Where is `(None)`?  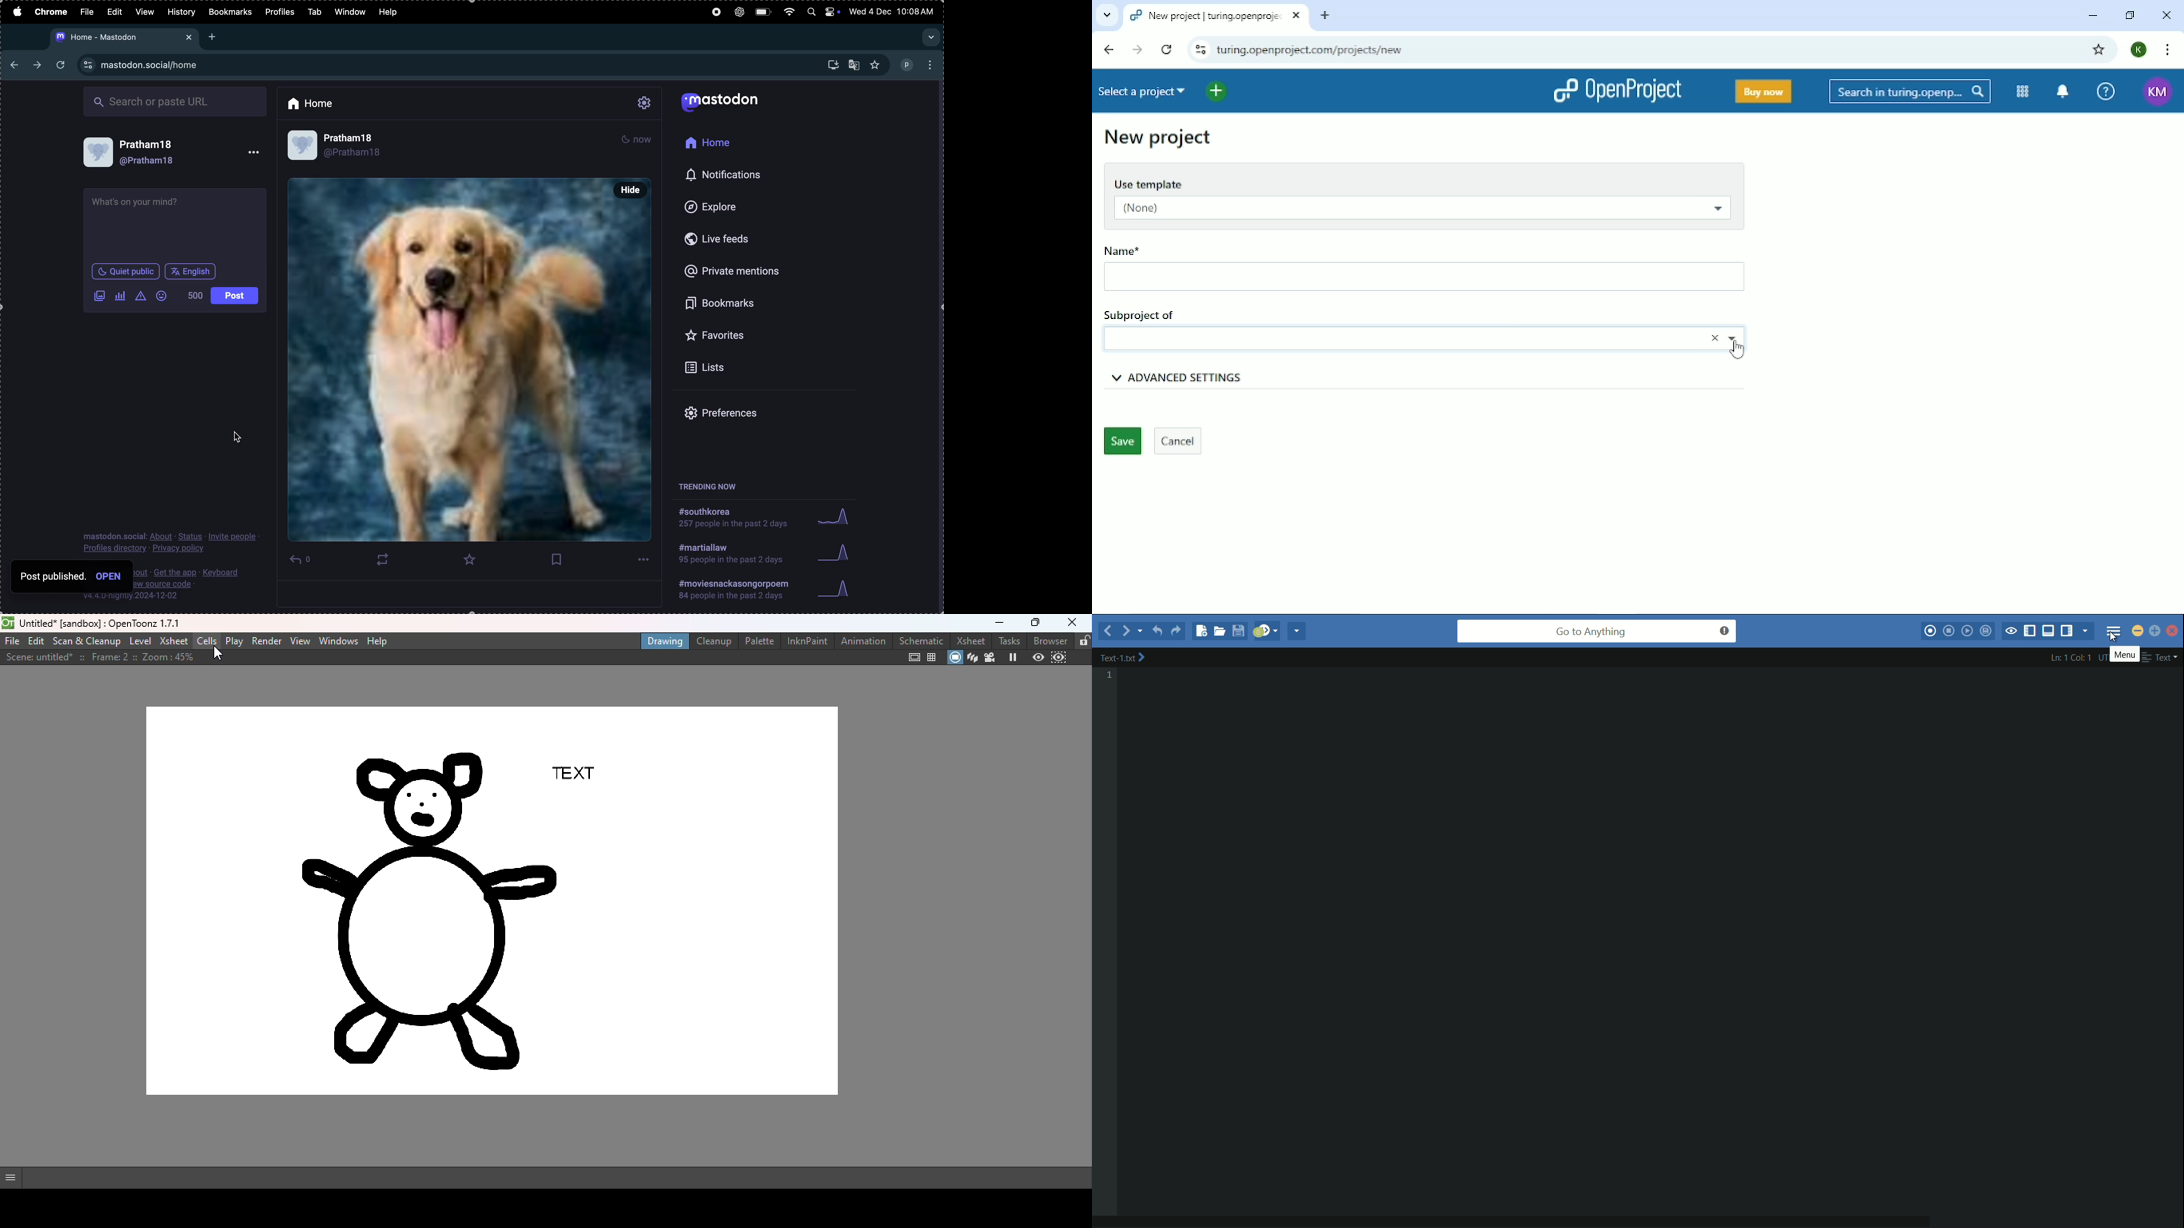
(None) is located at coordinates (1419, 210).